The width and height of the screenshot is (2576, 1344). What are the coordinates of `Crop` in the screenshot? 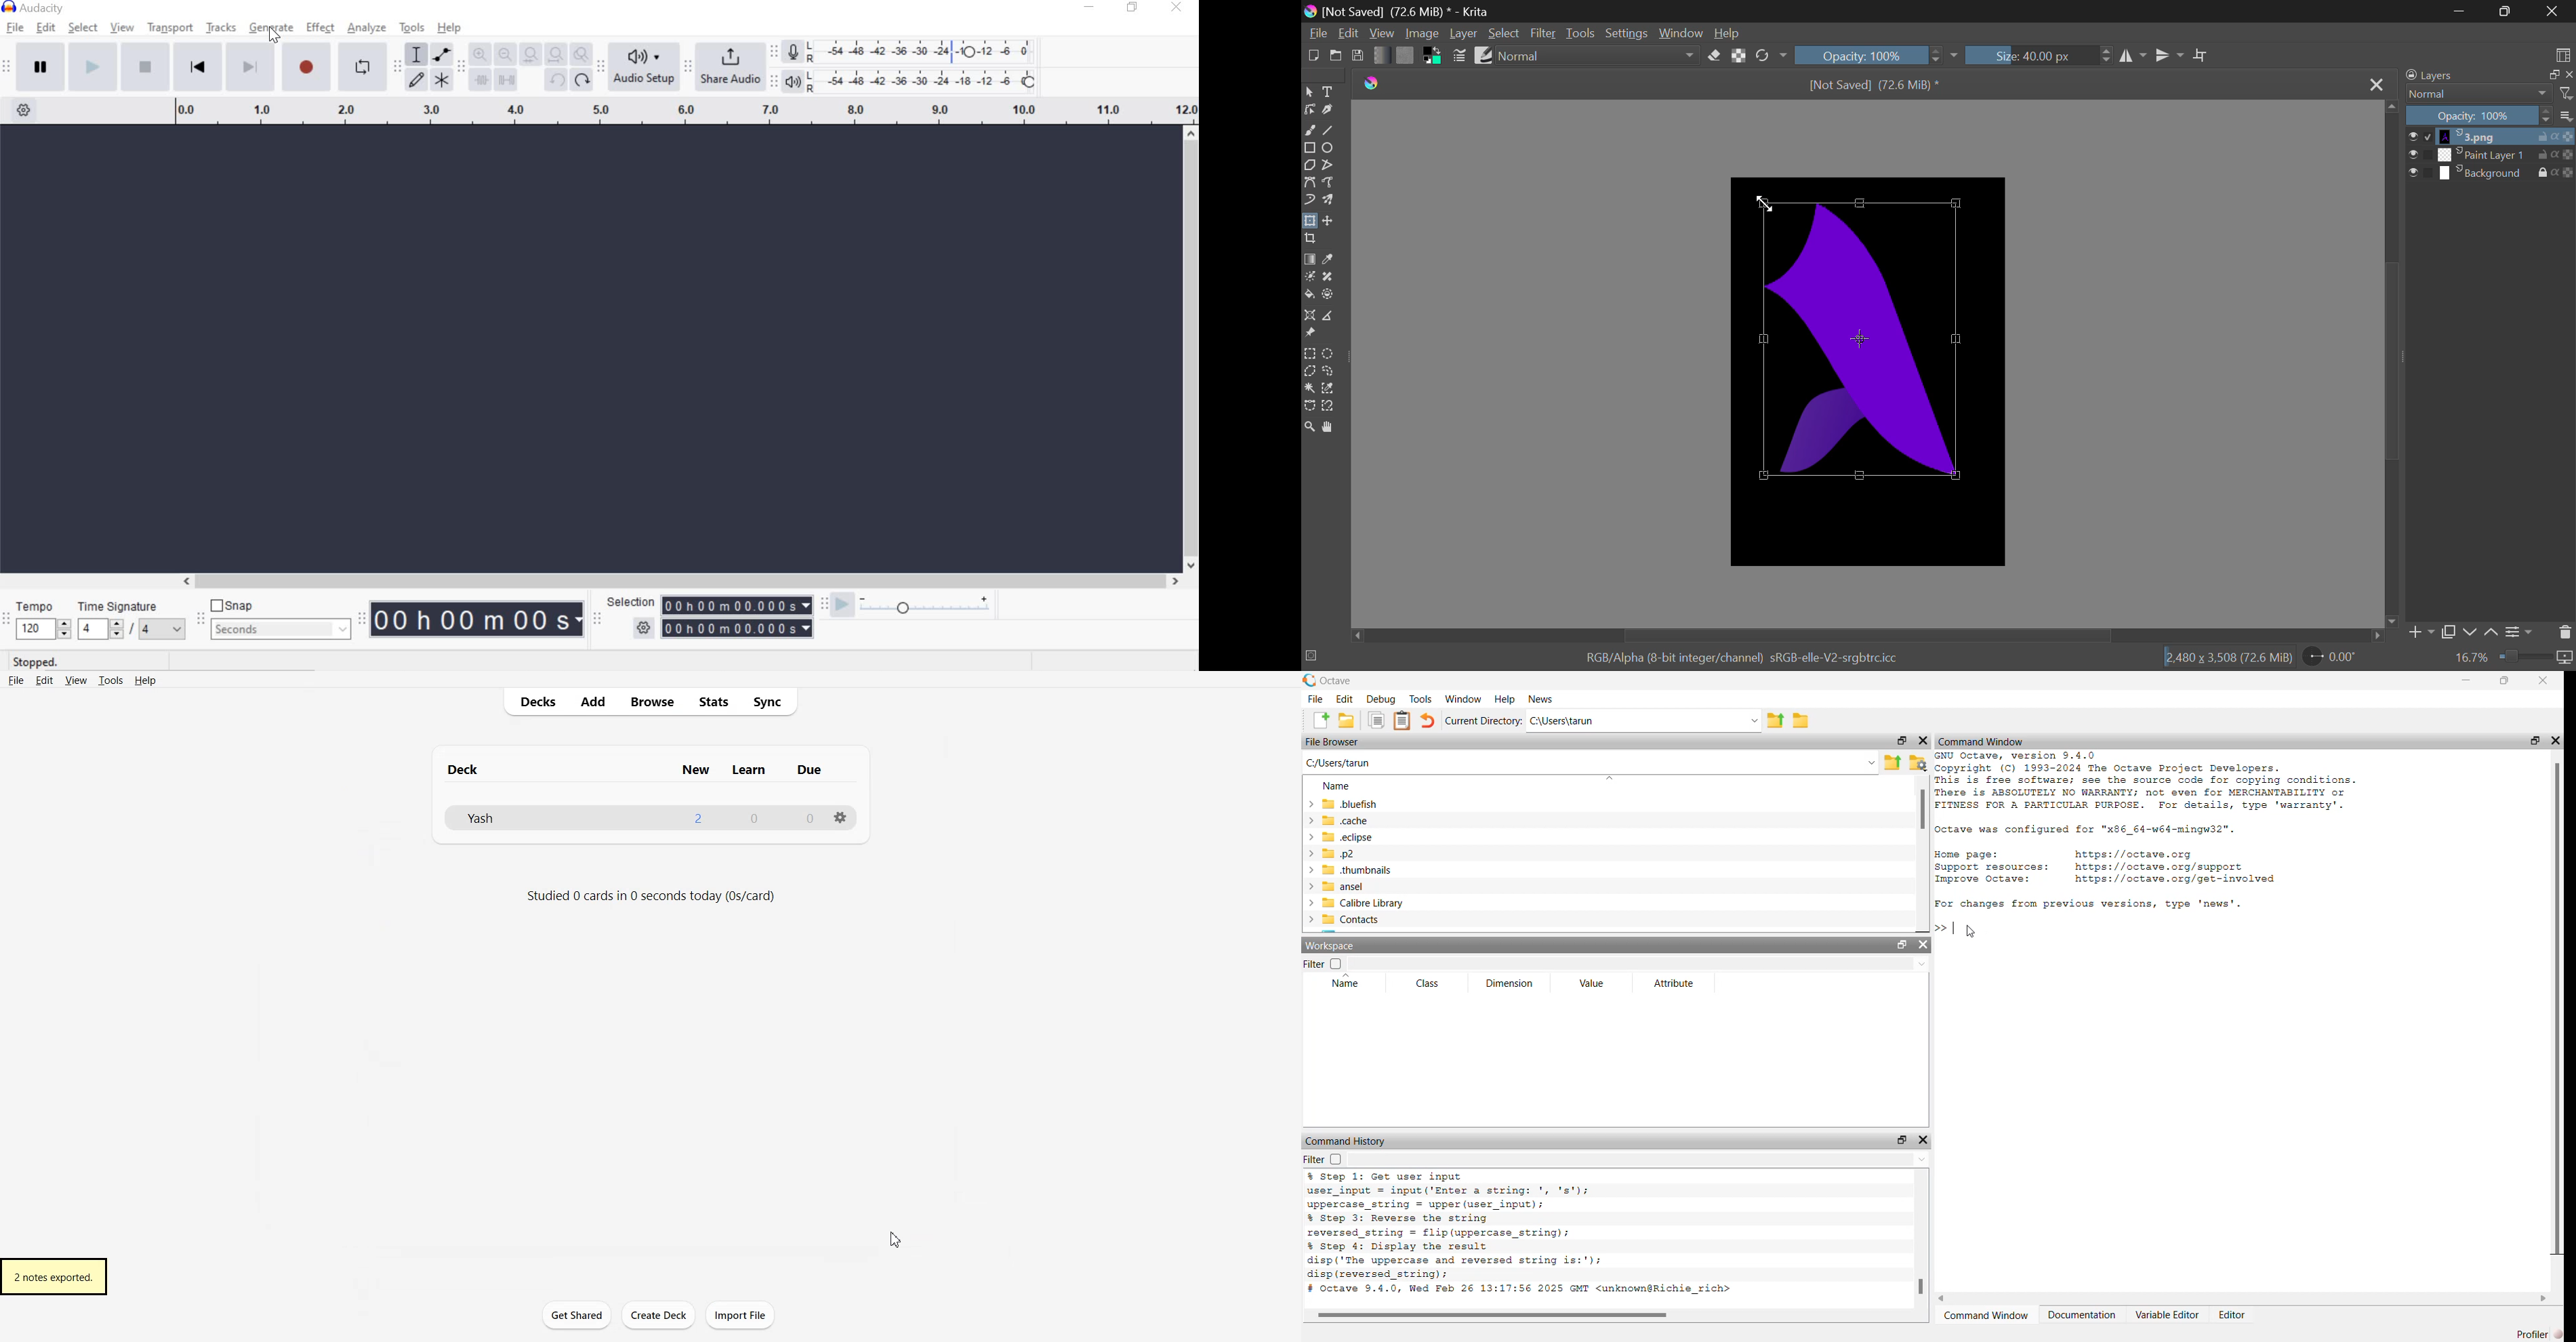 It's located at (1312, 239).